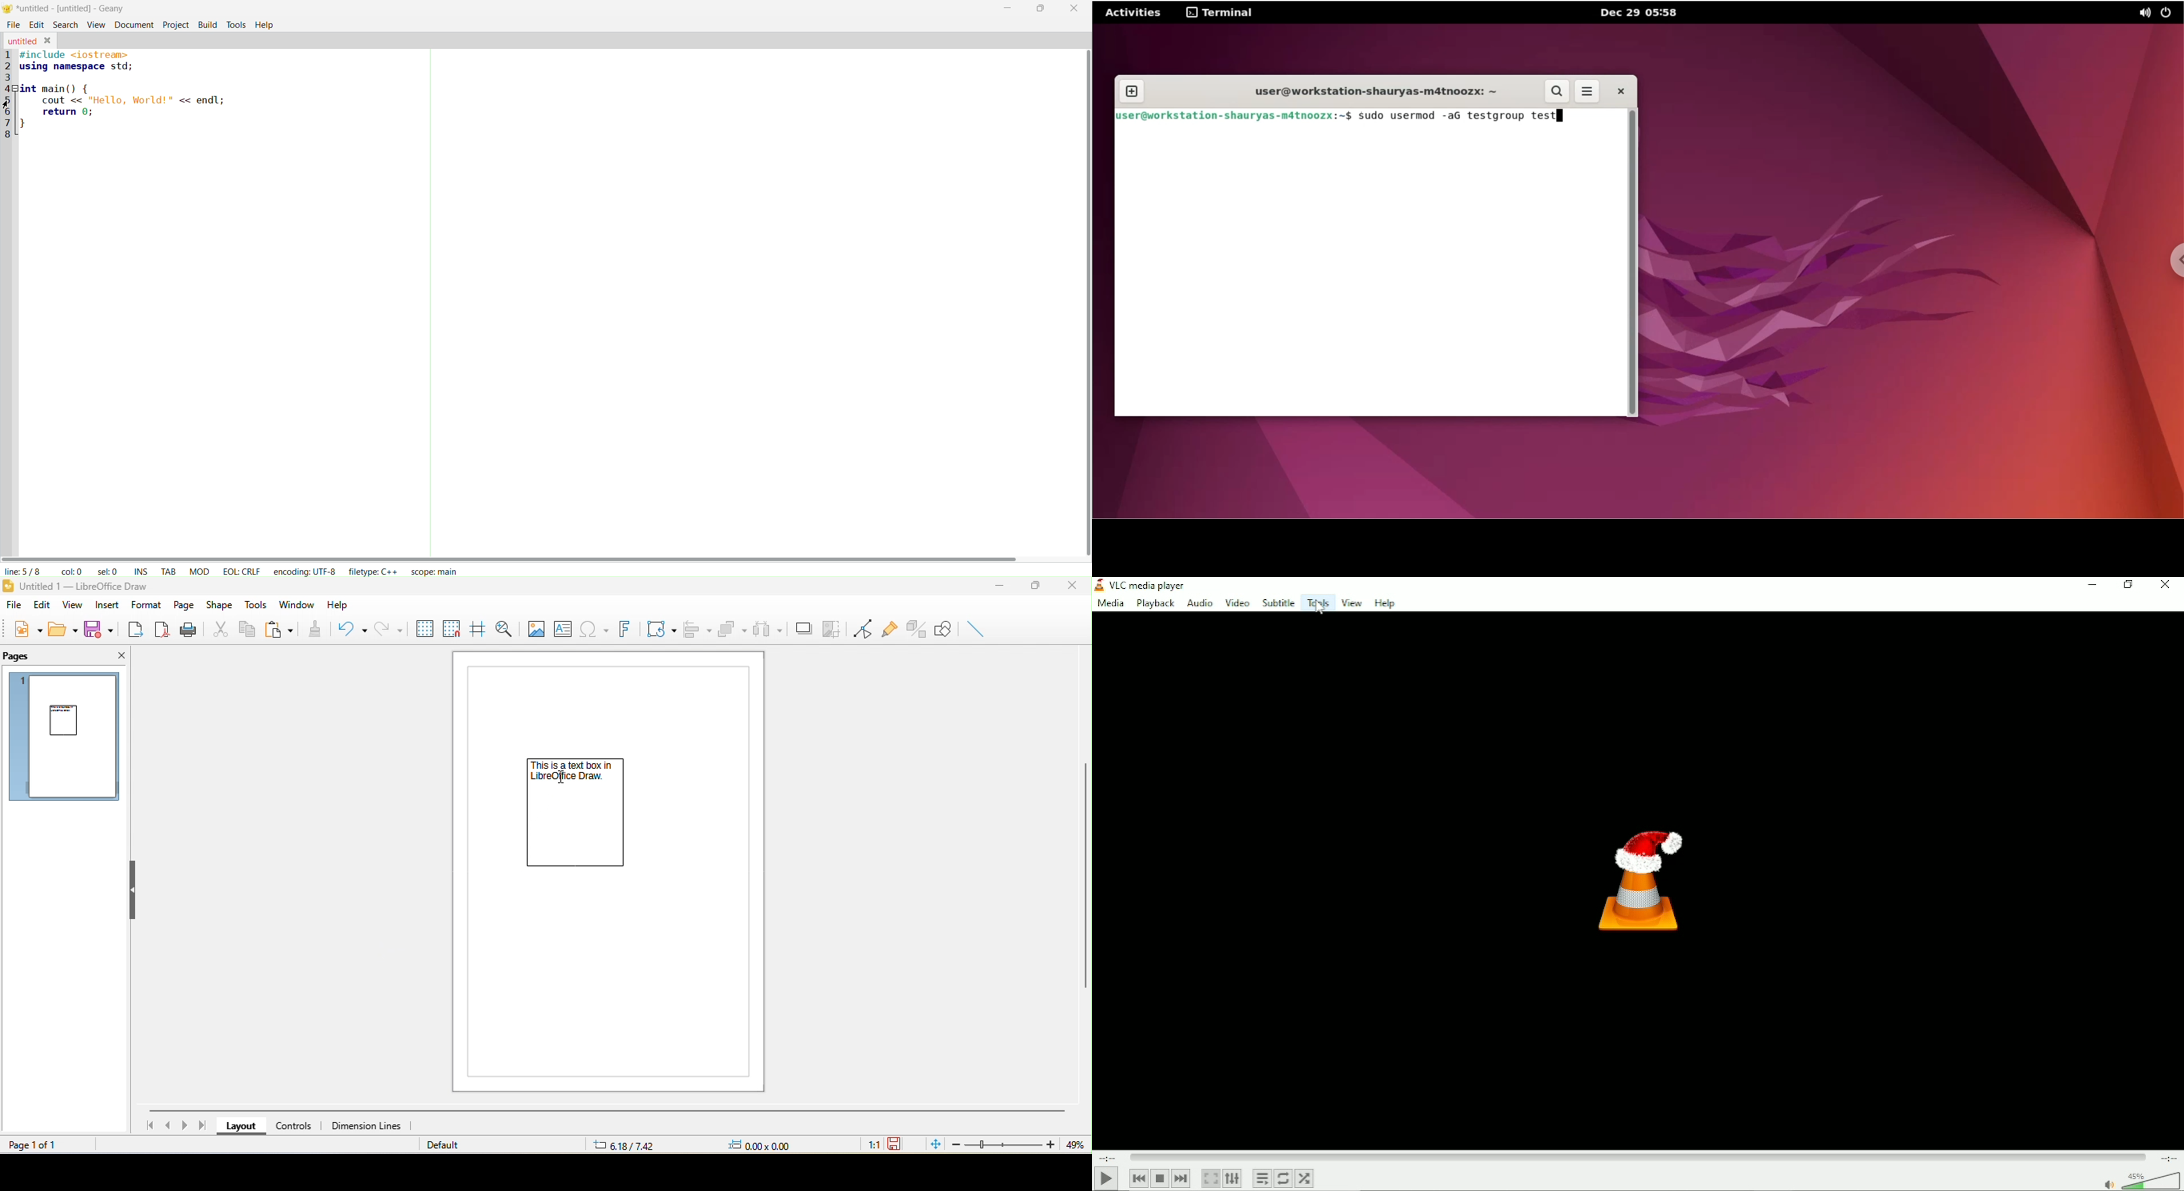 The height and width of the screenshot is (1204, 2184). Describe the element at coordinates (628, 1145) in the screenshot. I see `6.18/7.42` at that location.